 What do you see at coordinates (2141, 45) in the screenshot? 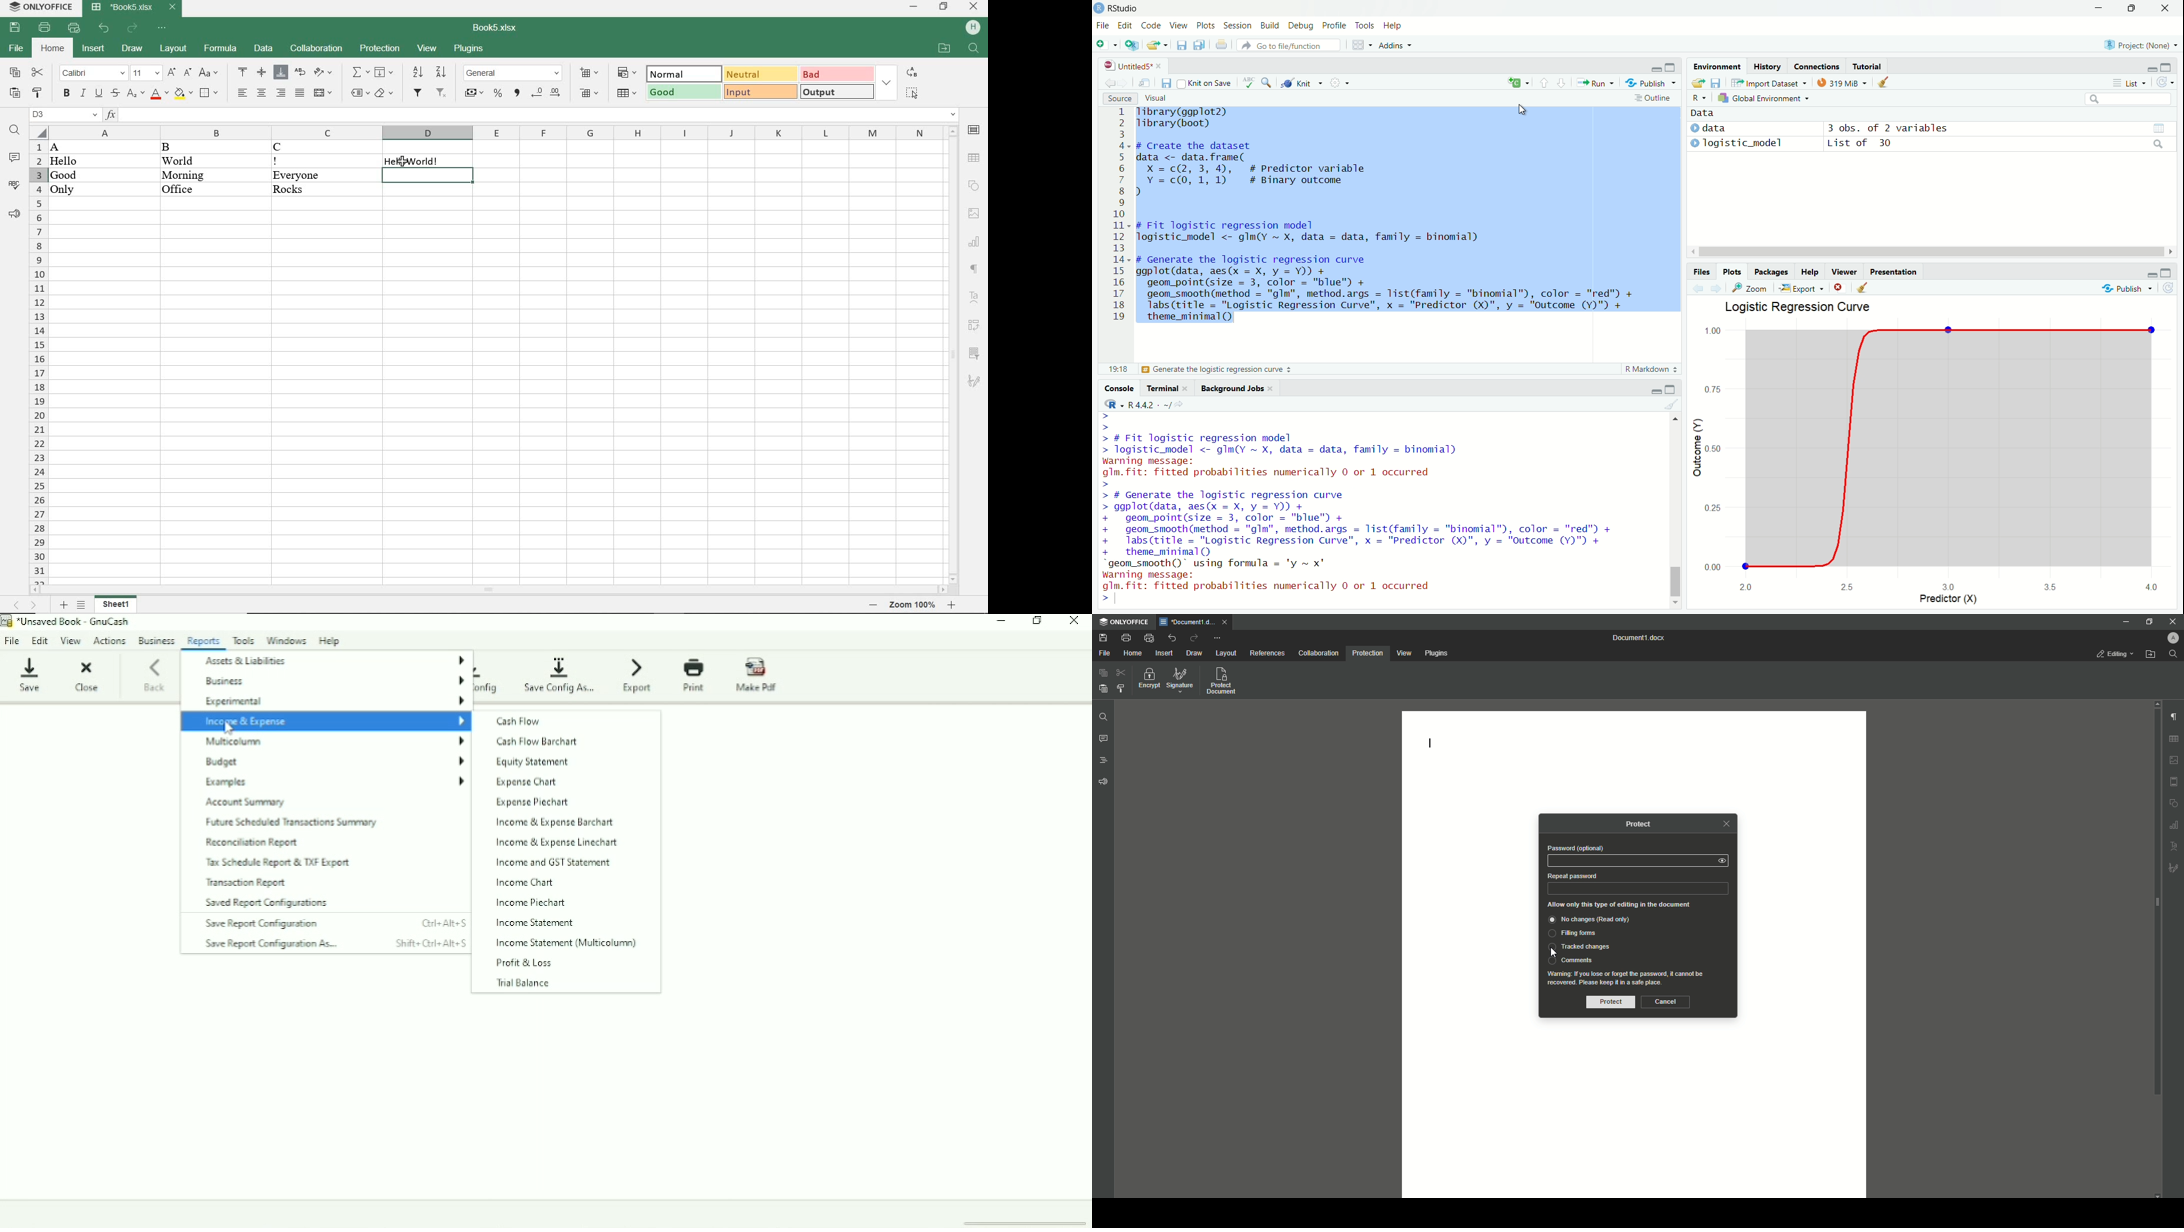
I see `Project: (None)` at bounding box center [2141, 45].